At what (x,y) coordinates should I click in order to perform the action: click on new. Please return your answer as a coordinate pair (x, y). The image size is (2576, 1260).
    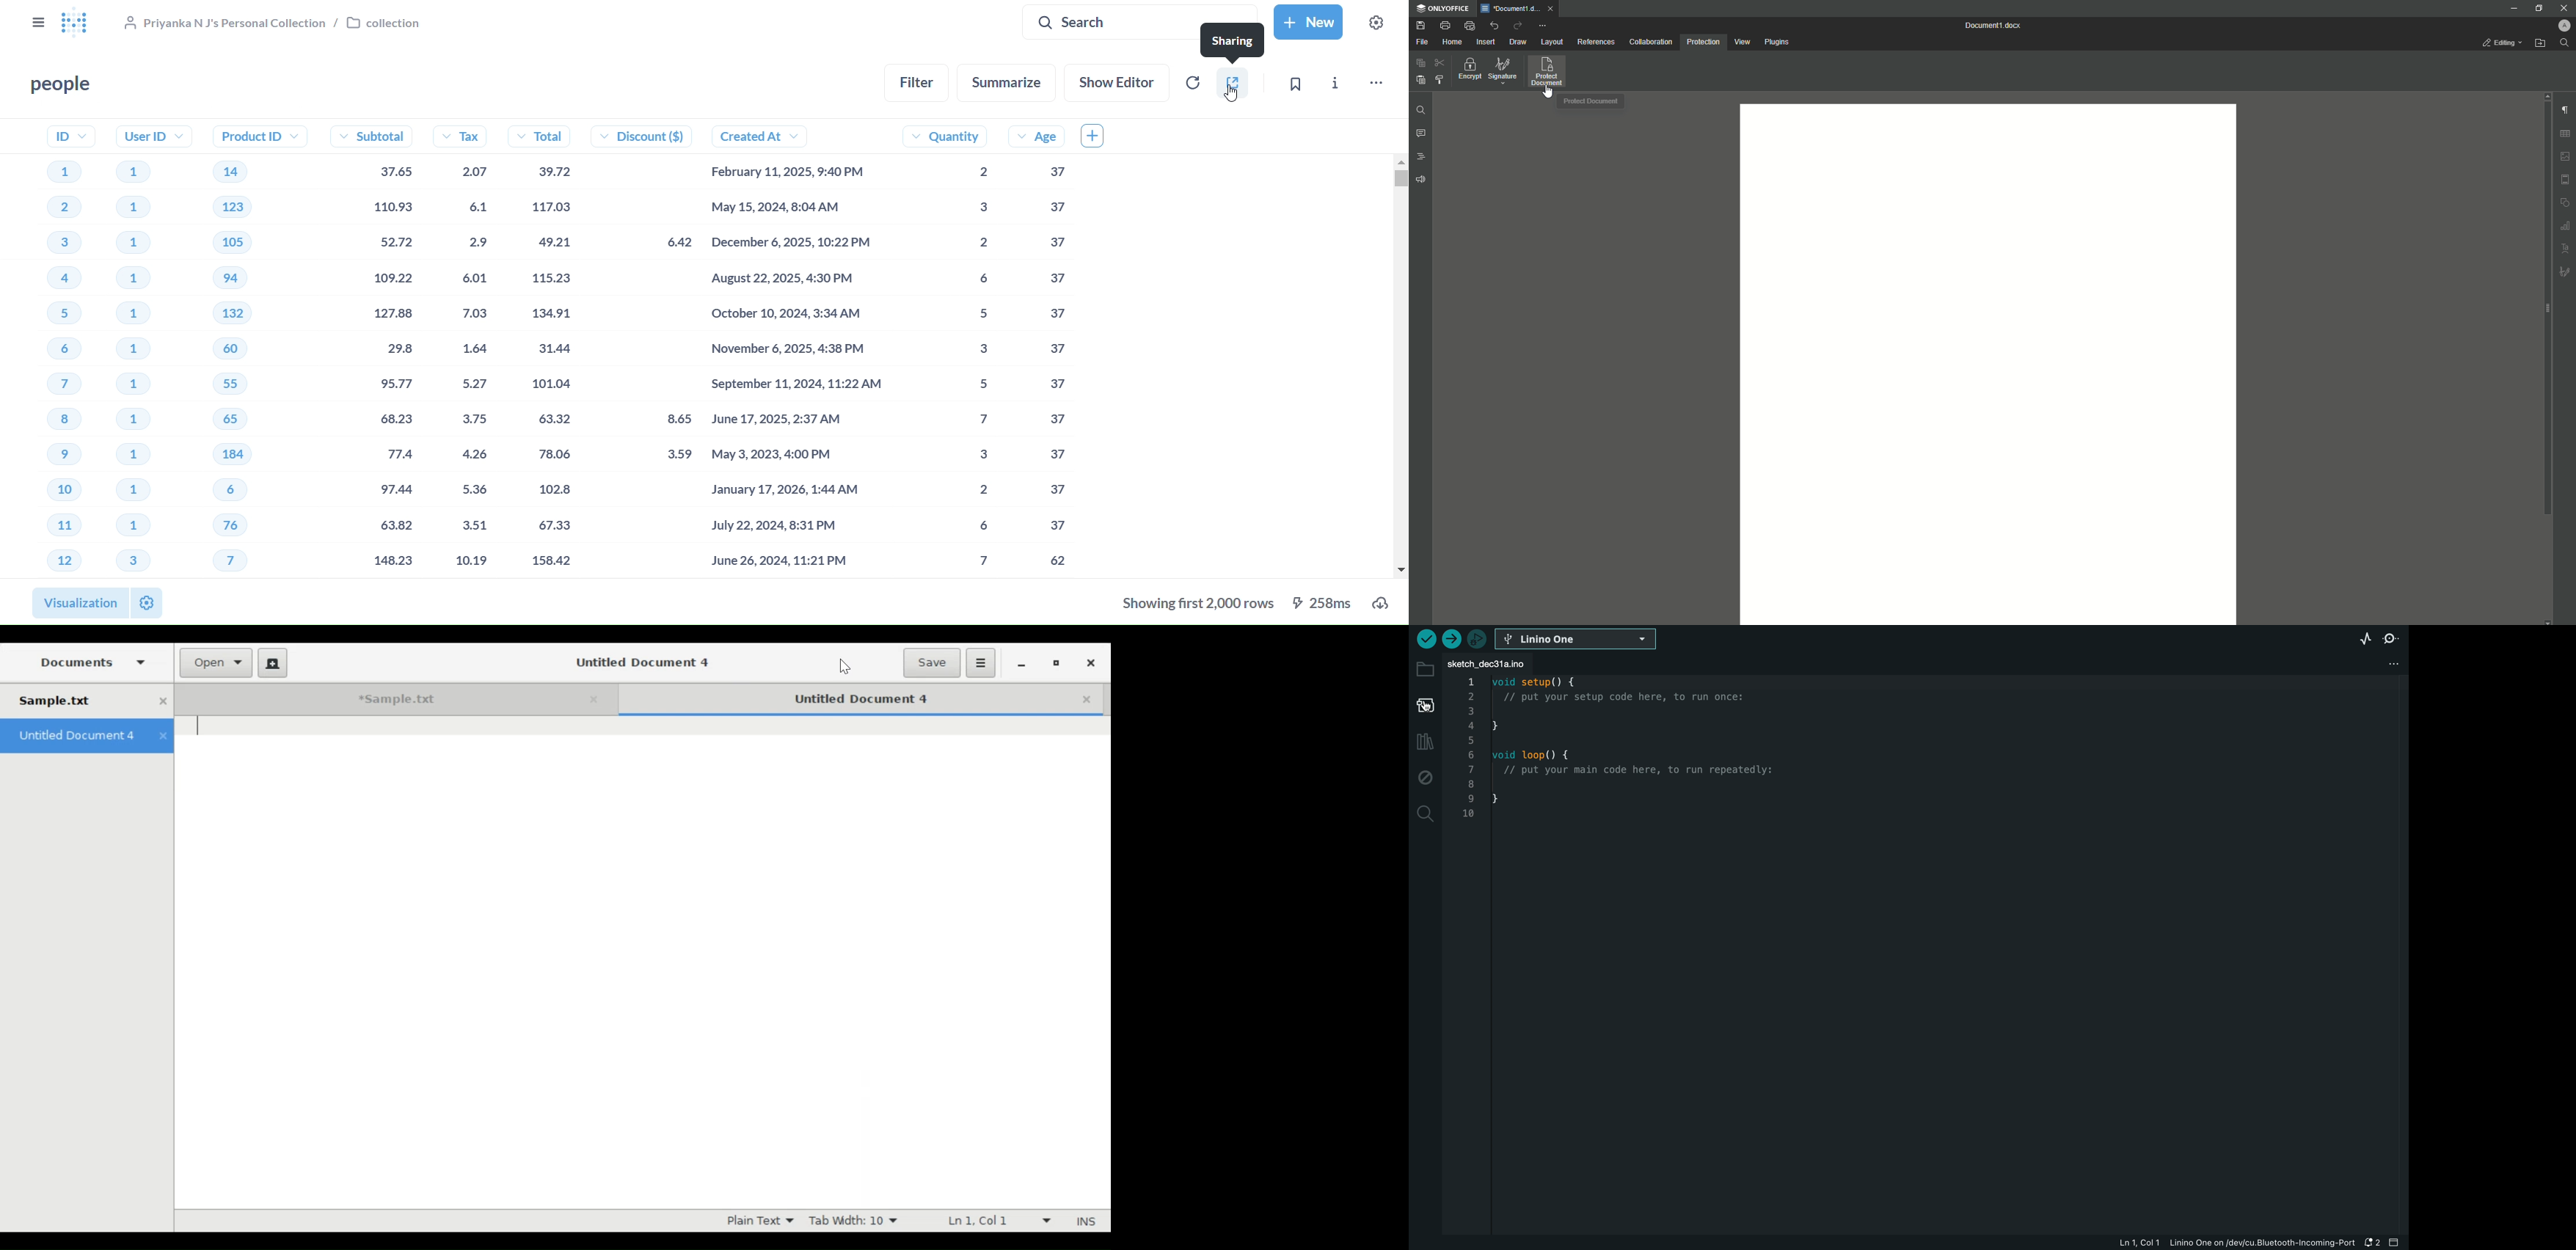
    Looking at the image, I should click on (1312, 22).